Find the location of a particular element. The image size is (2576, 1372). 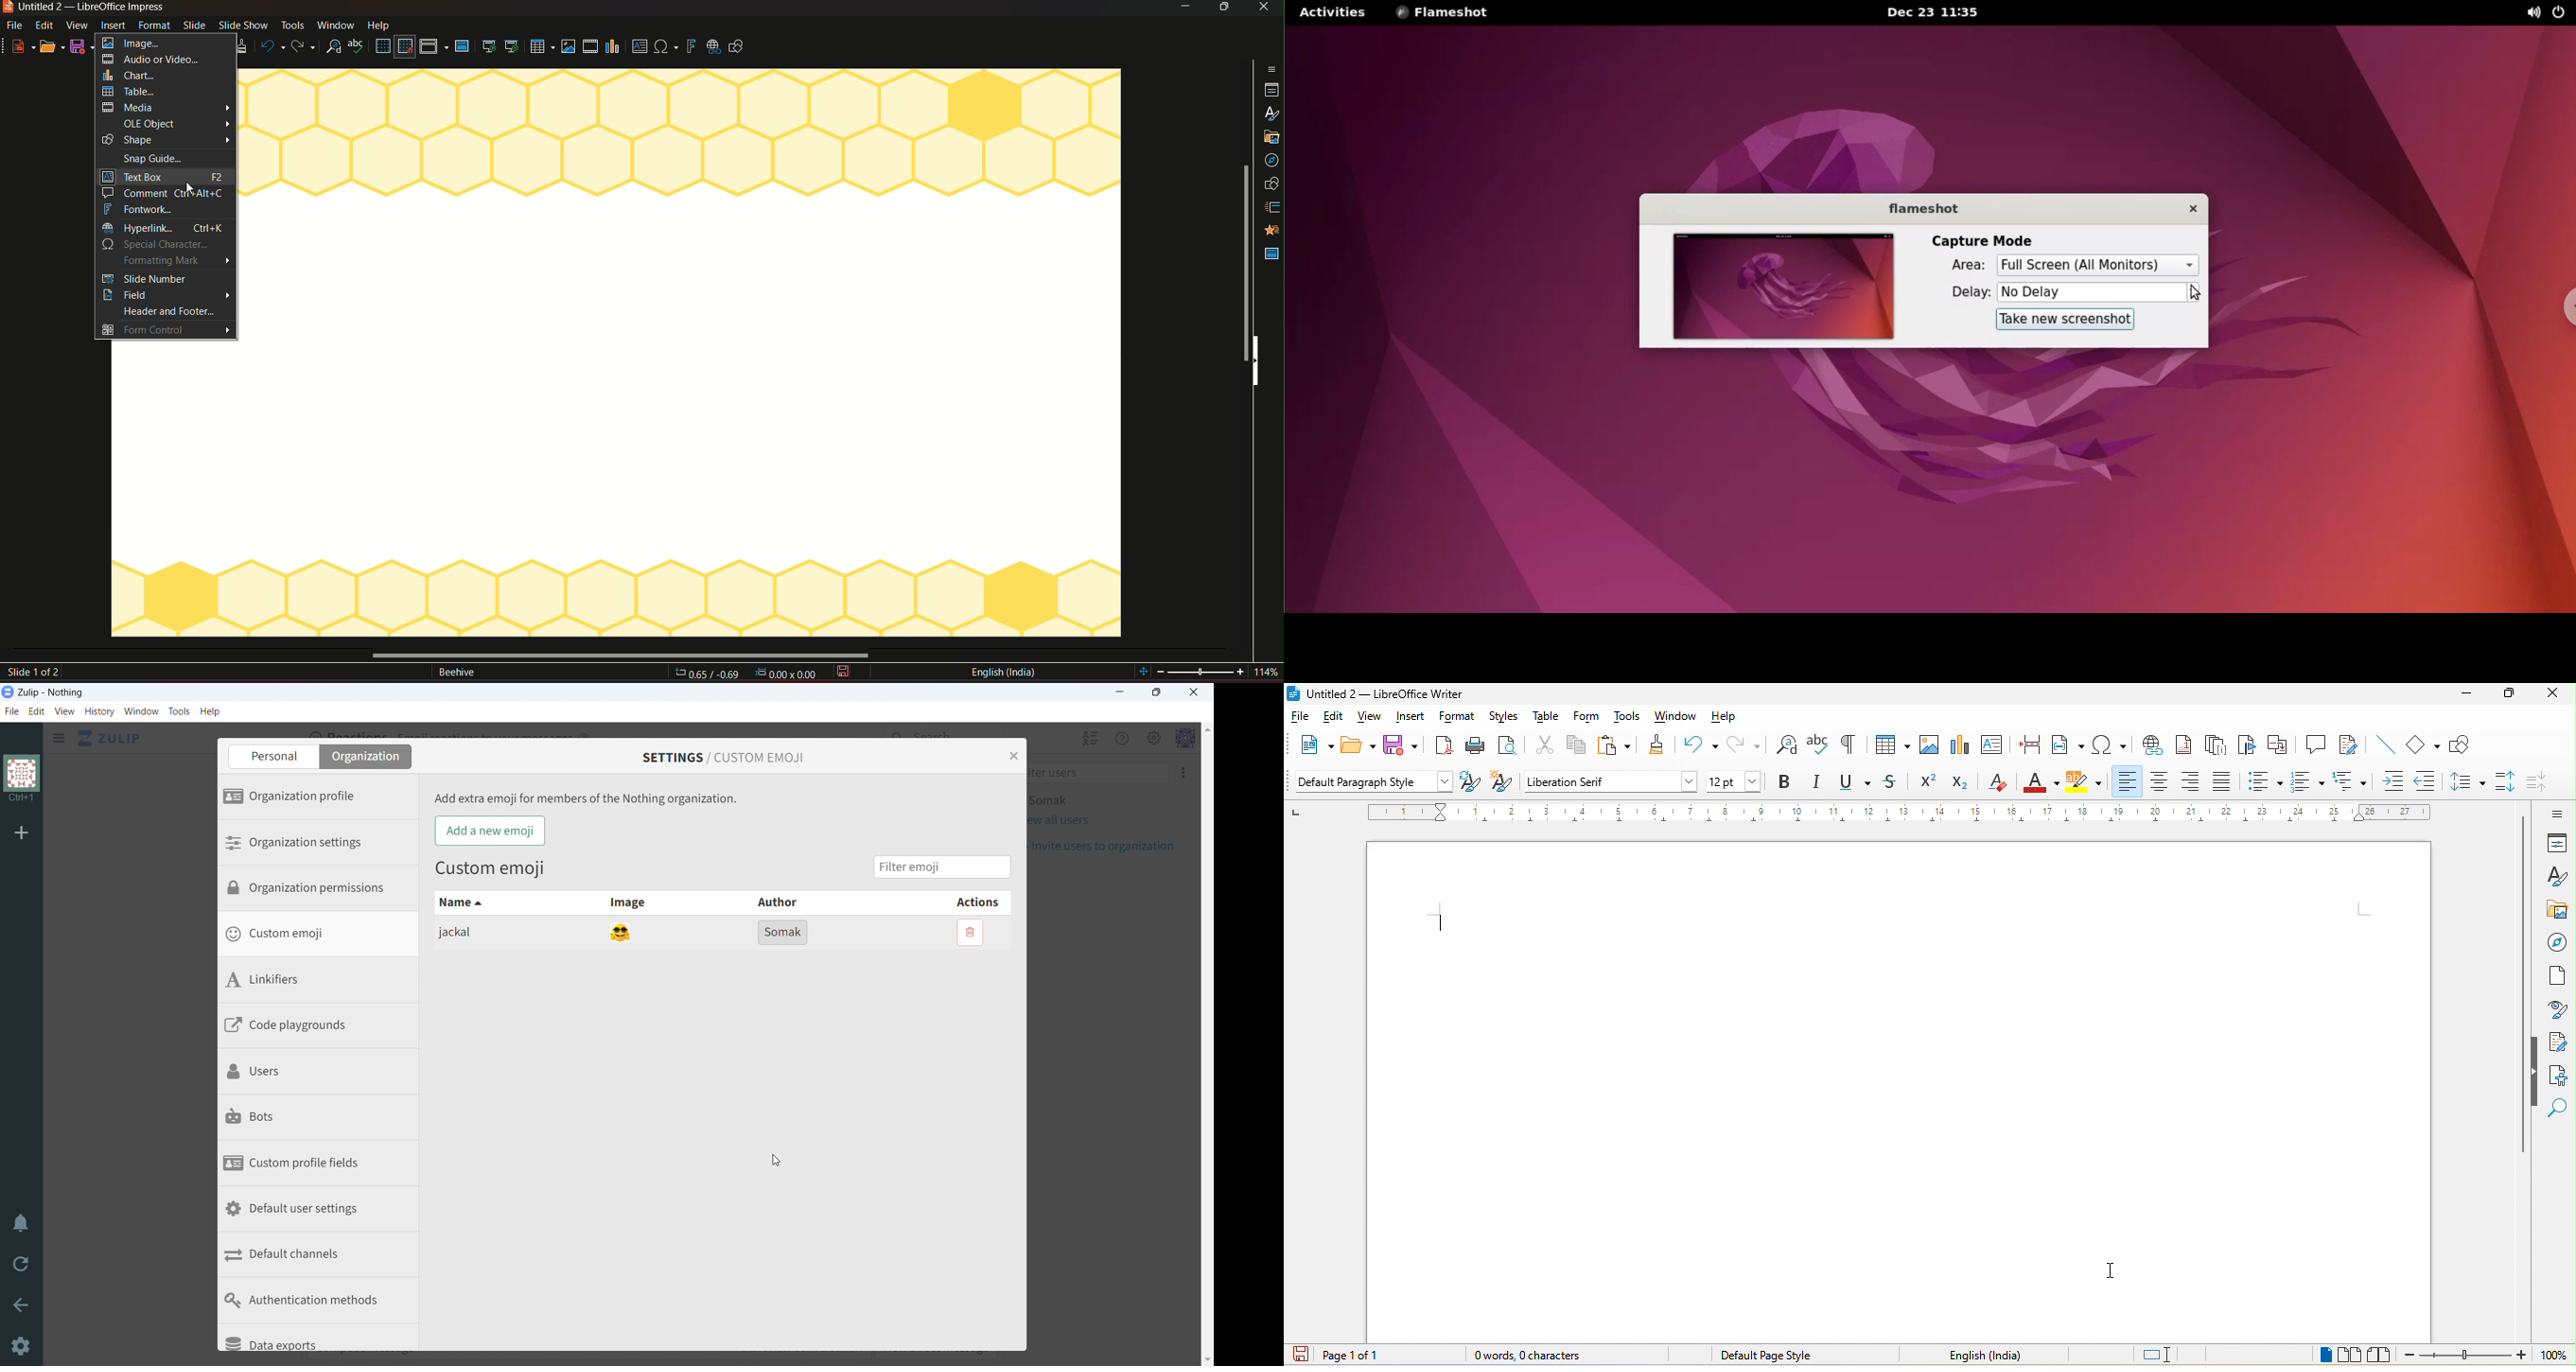

author is located at coordinates (780, 903).